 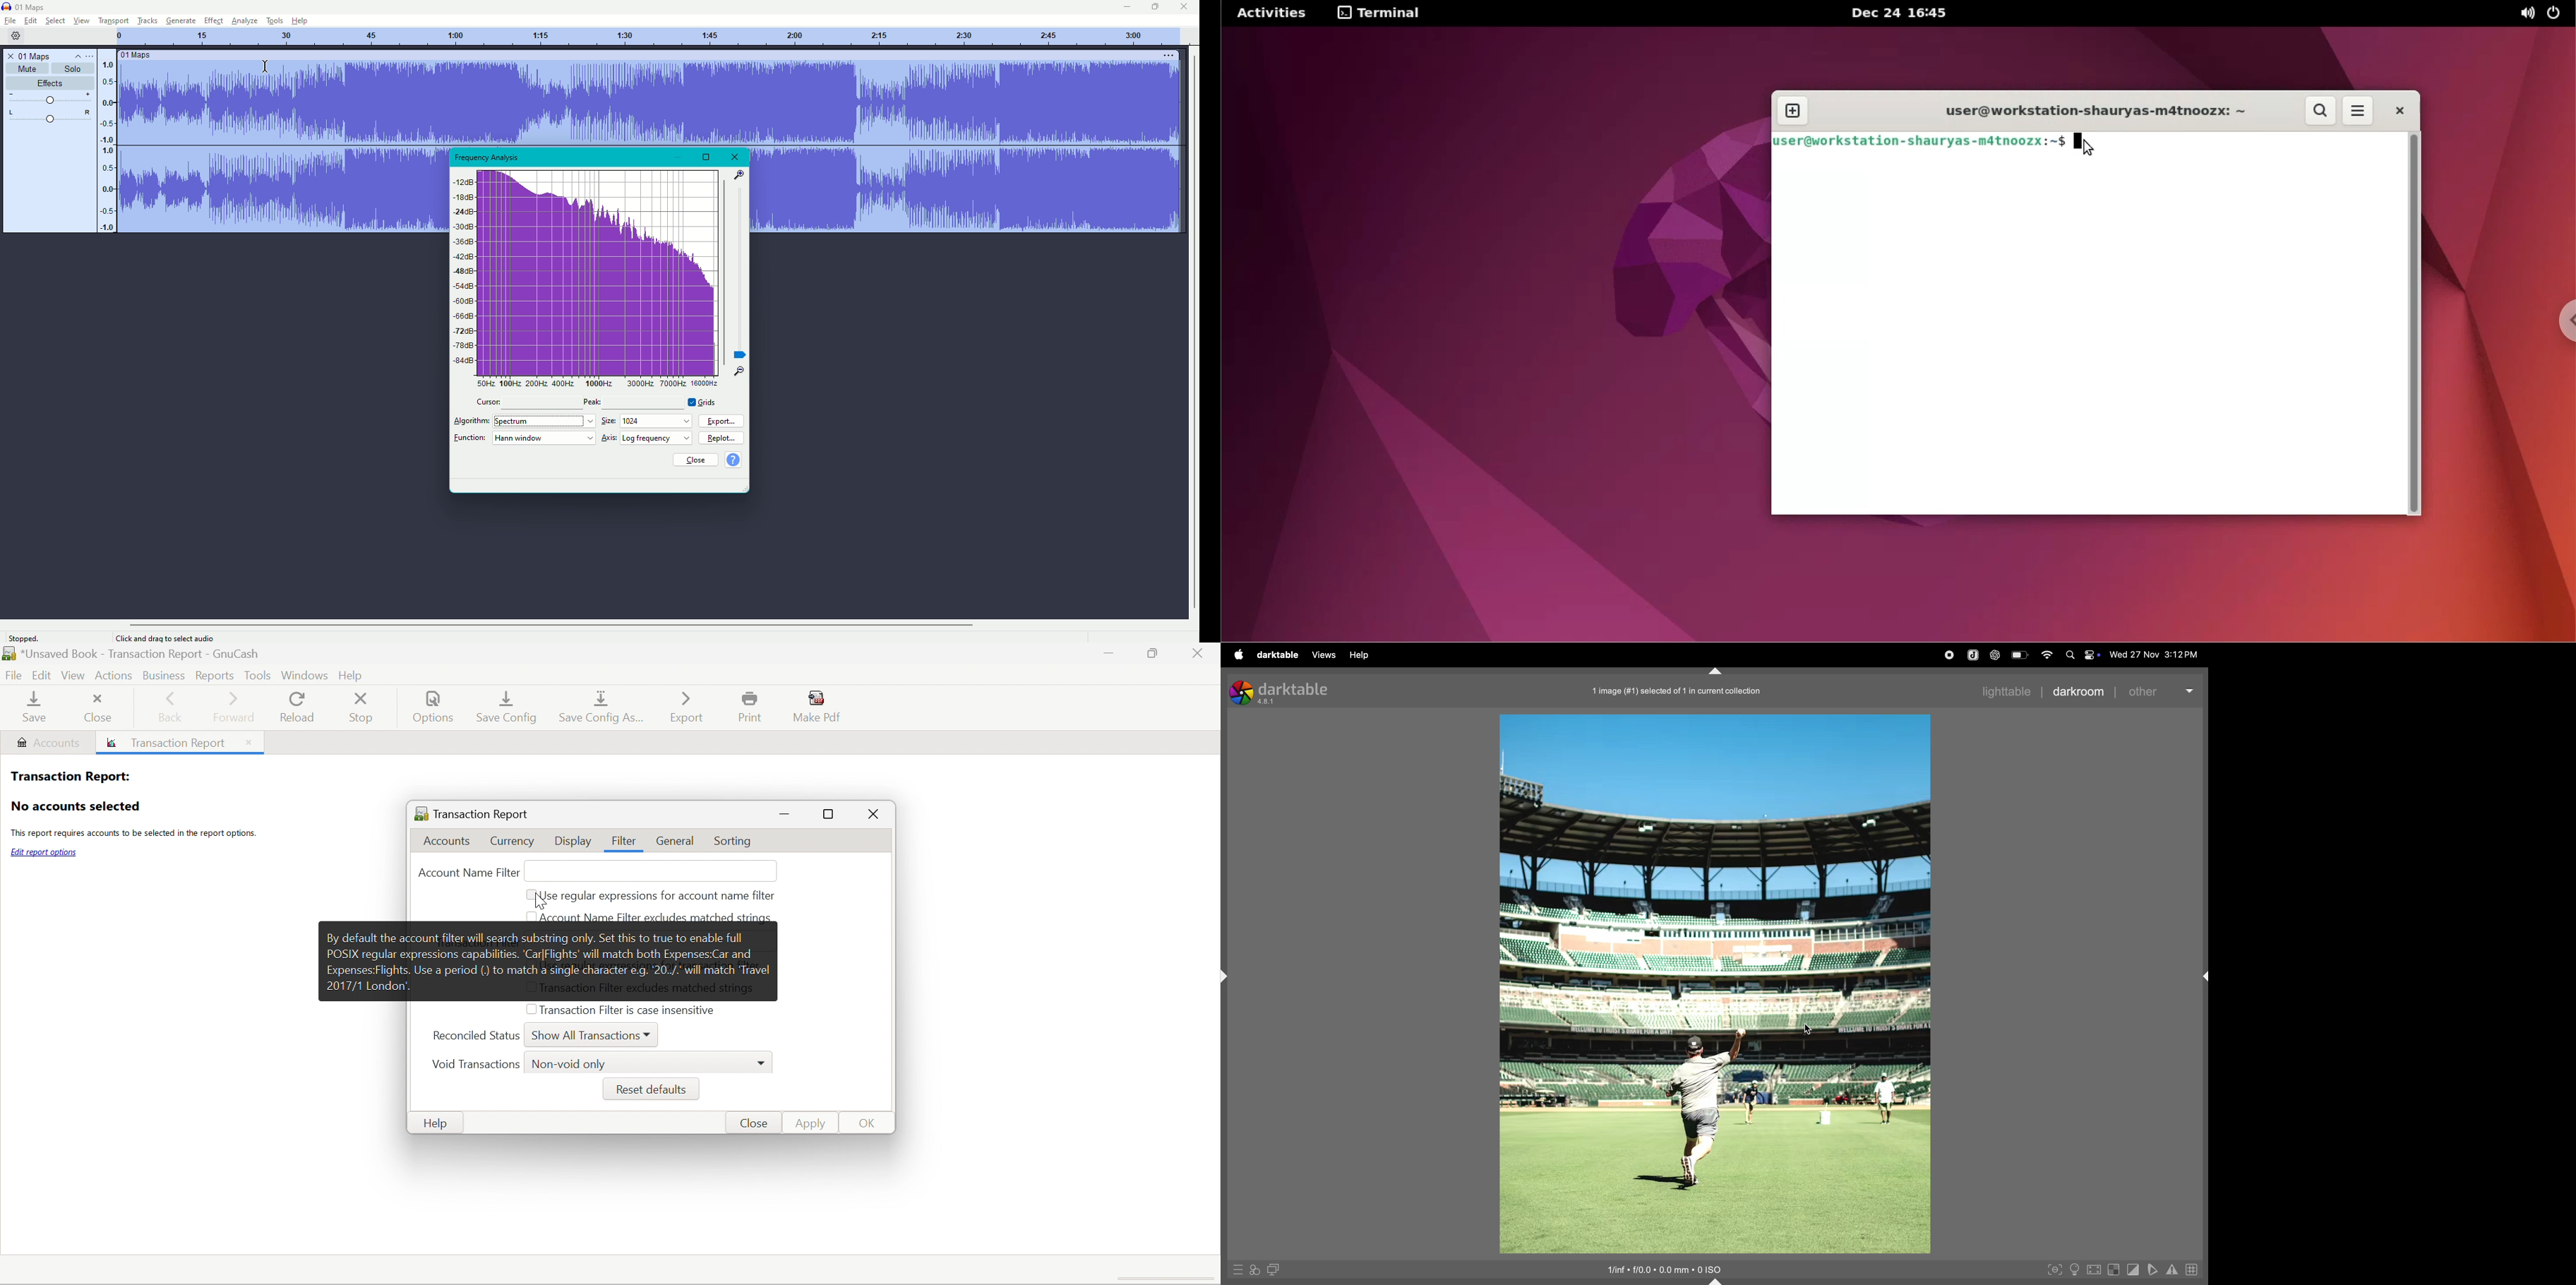 I want to click on Use regular expressions for account name filter, so click(x=660, y=897).